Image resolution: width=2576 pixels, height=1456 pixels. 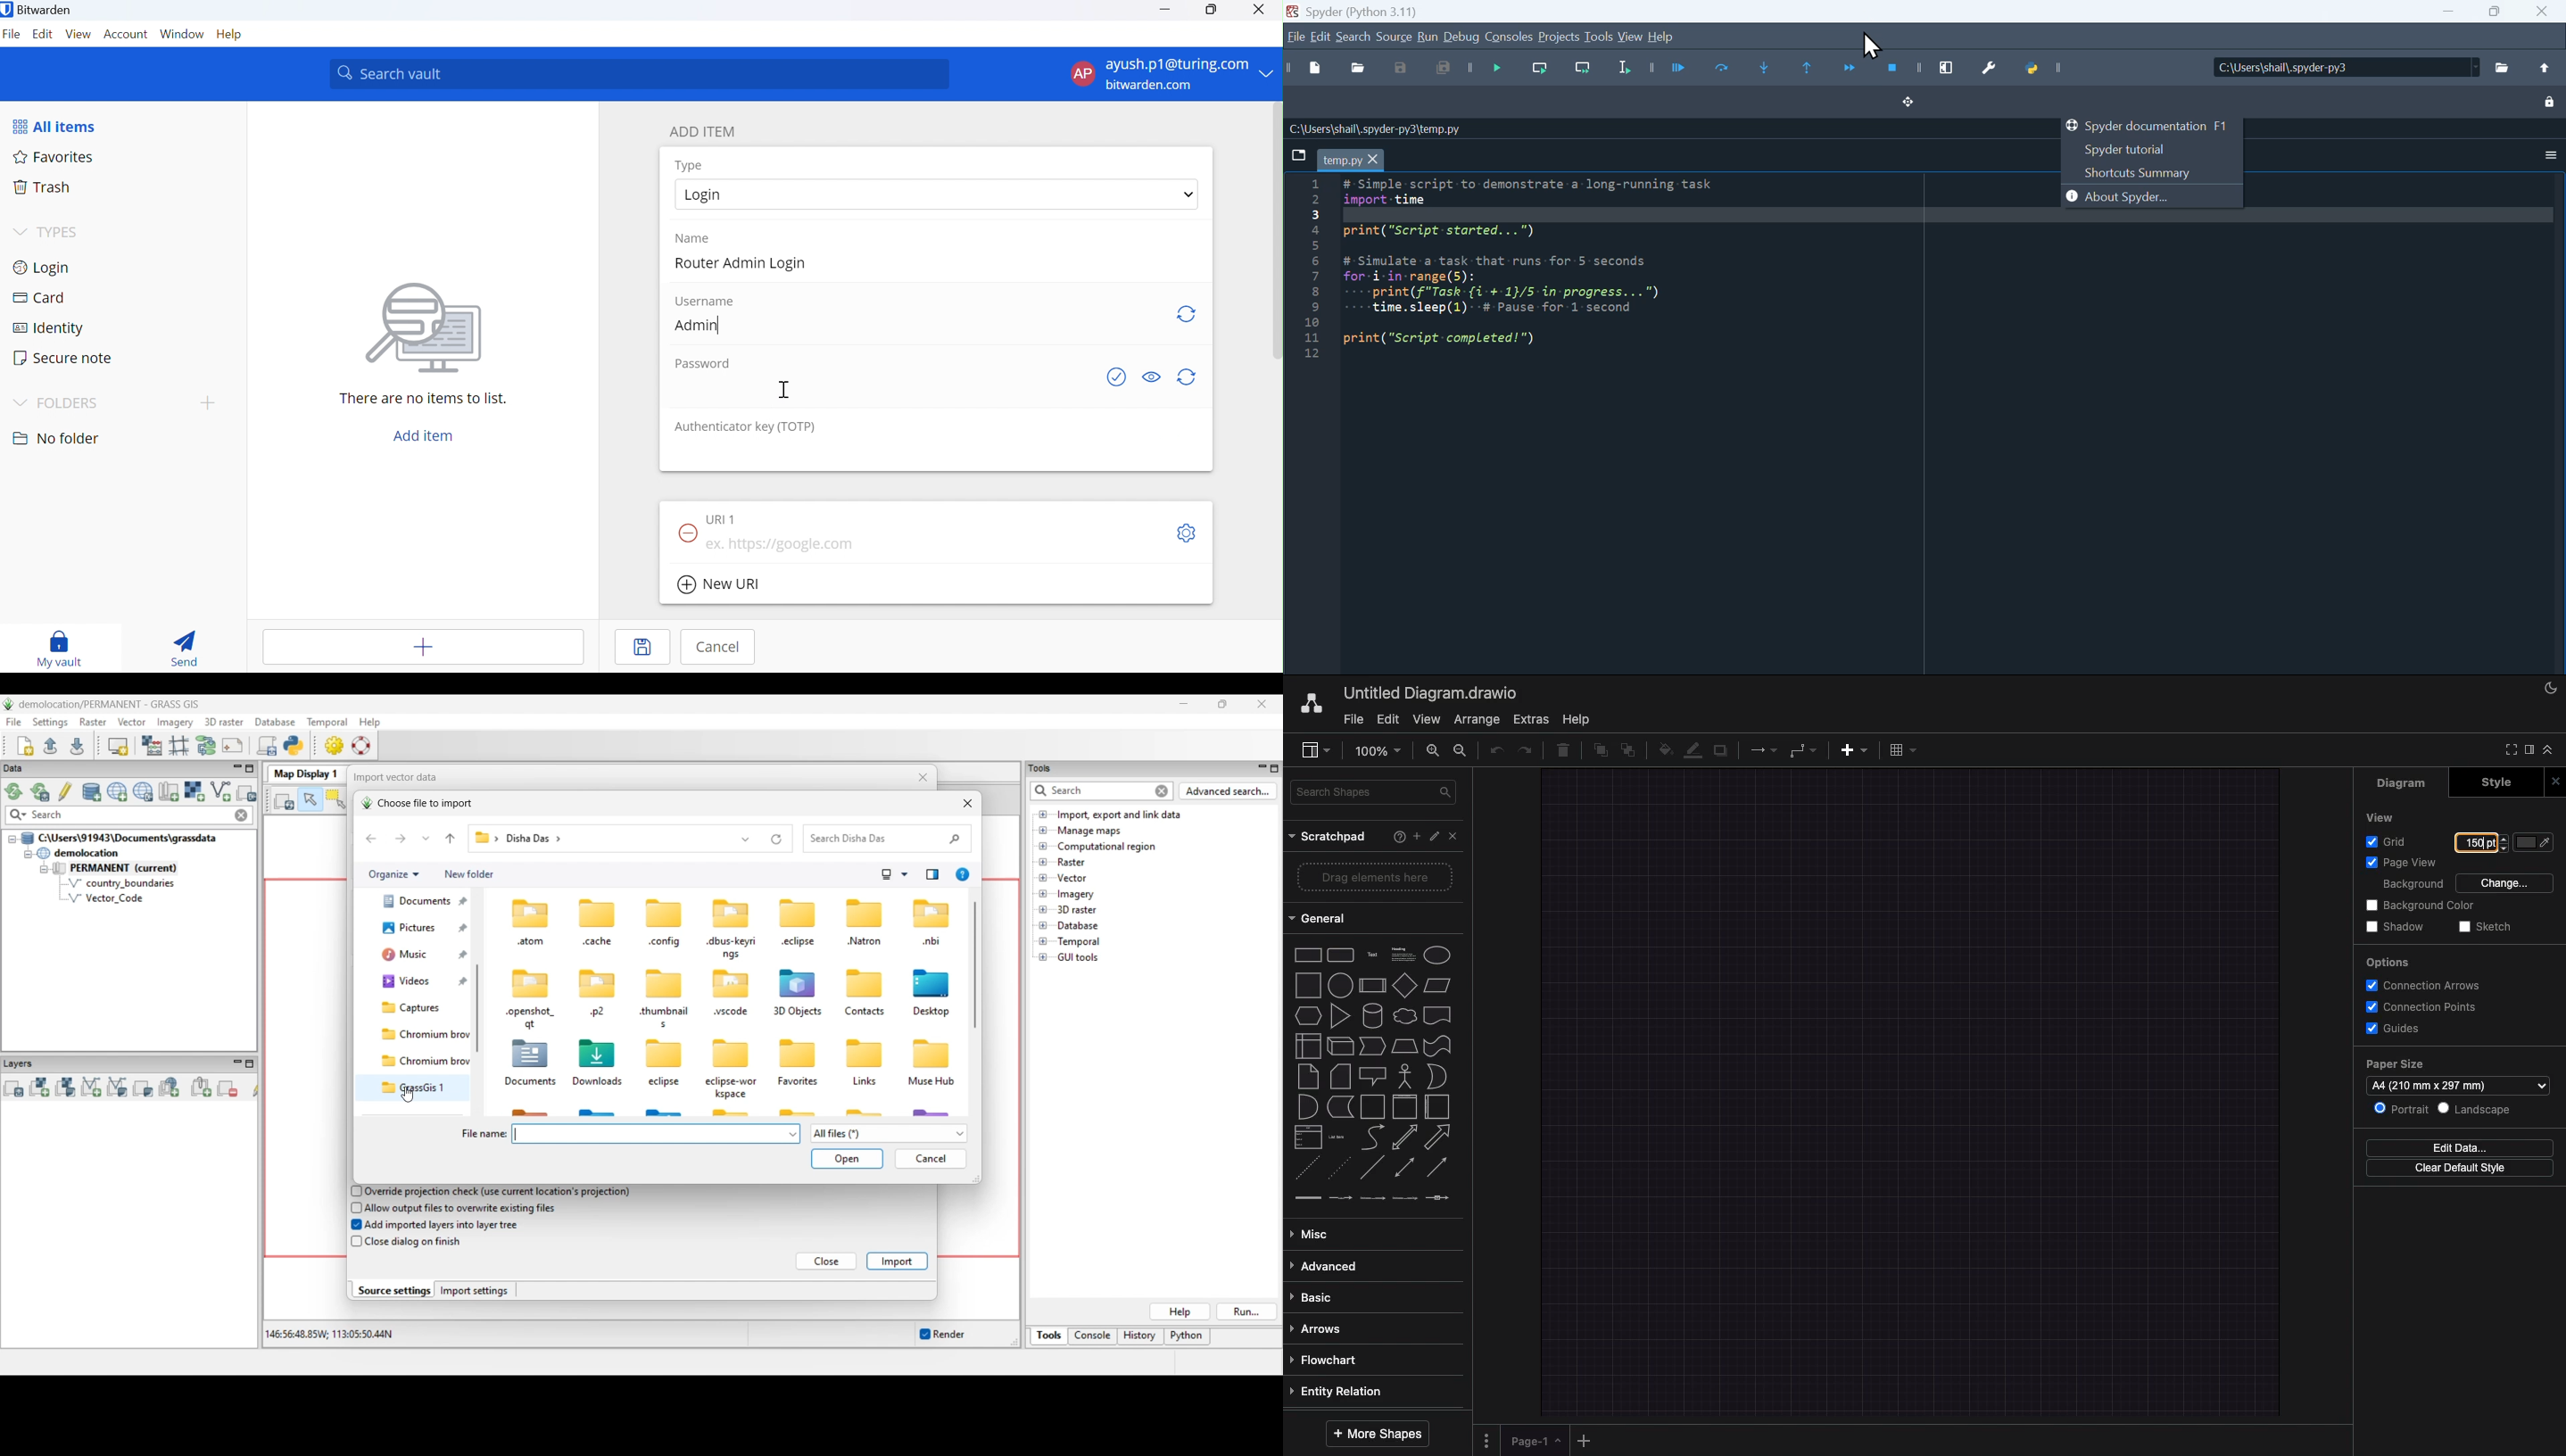 I want to click on Python path manager, so click(x=2045, y=65).